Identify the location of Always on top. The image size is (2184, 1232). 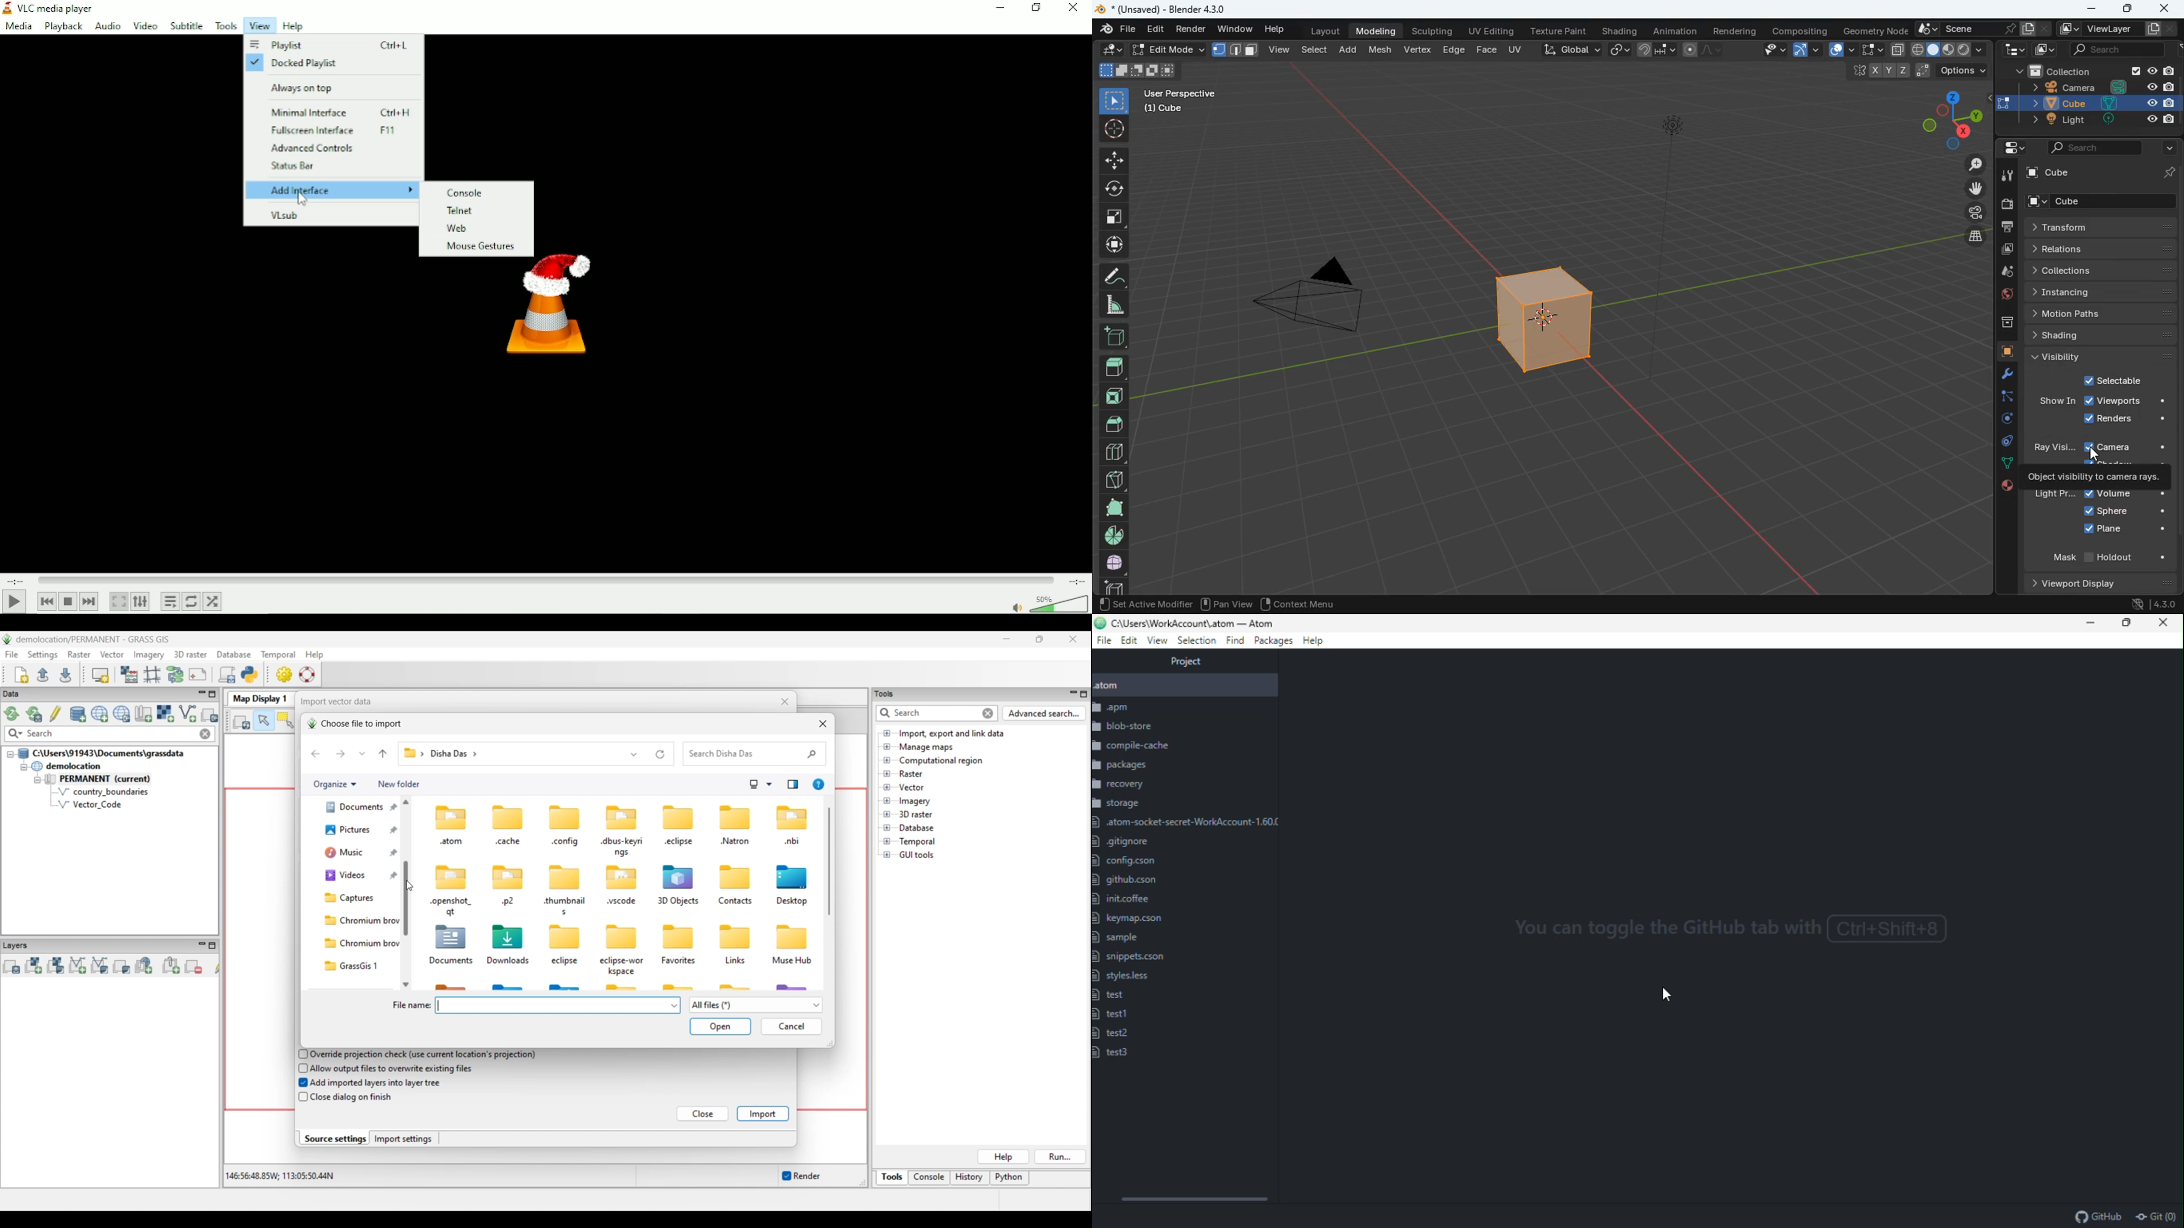
(332, 87).